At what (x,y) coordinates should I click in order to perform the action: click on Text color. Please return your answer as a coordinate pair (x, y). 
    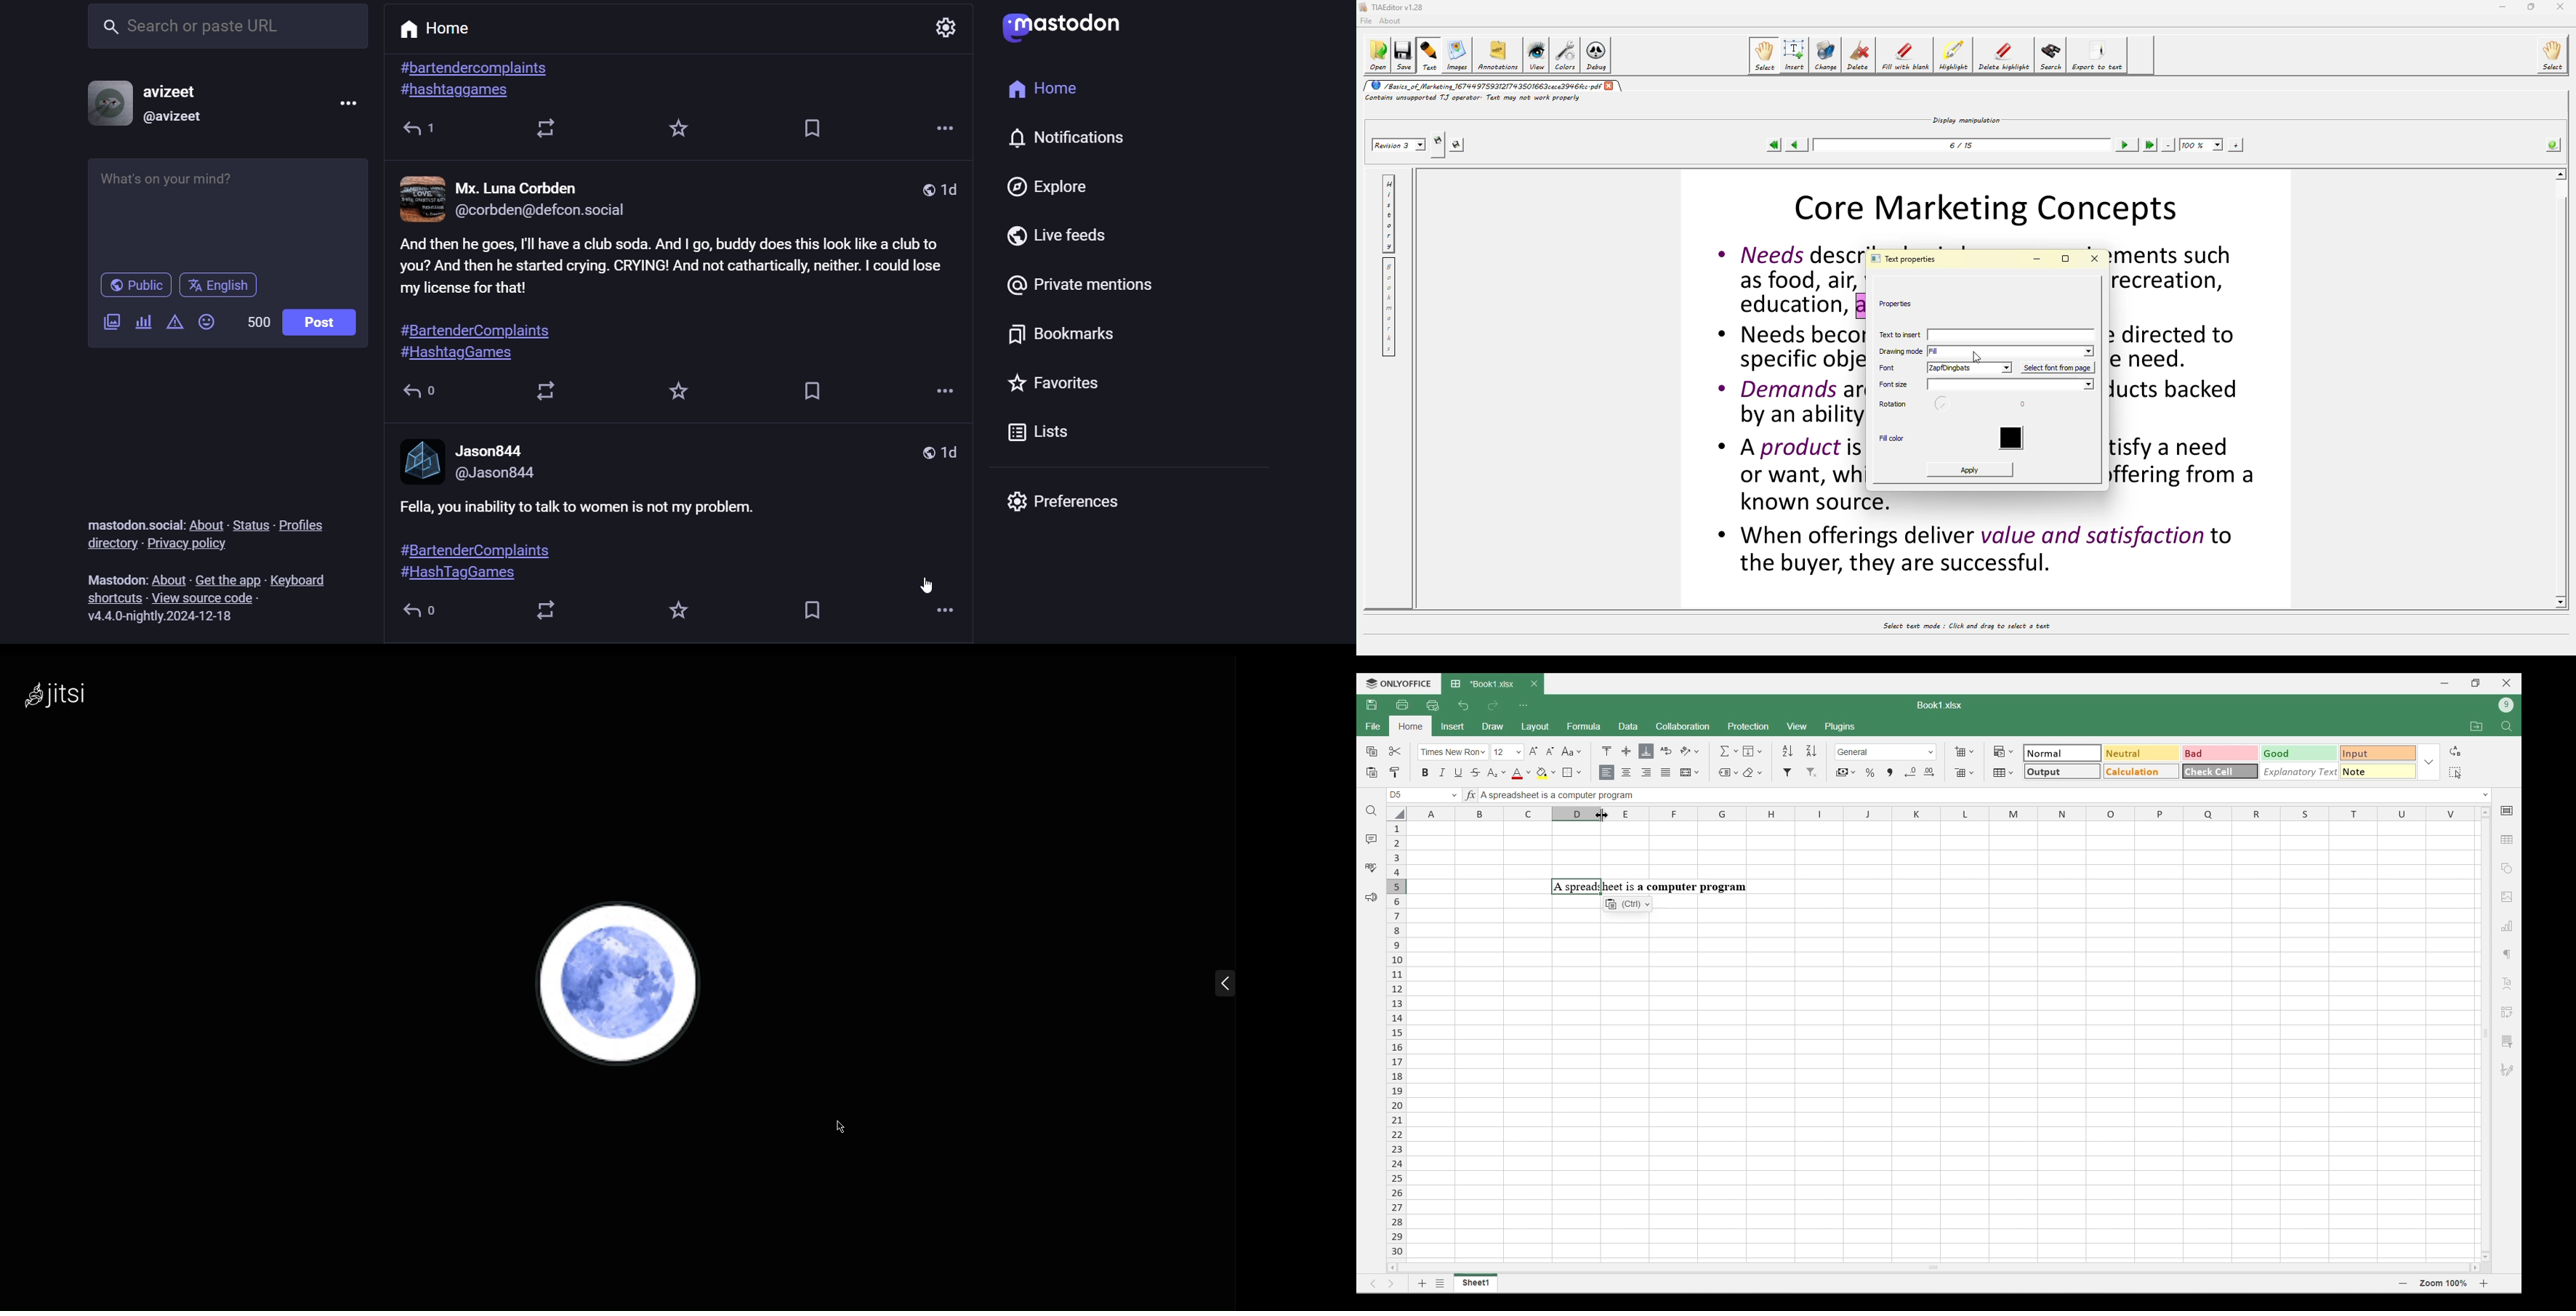
    Looking at the image, I should click on (1521, 774).